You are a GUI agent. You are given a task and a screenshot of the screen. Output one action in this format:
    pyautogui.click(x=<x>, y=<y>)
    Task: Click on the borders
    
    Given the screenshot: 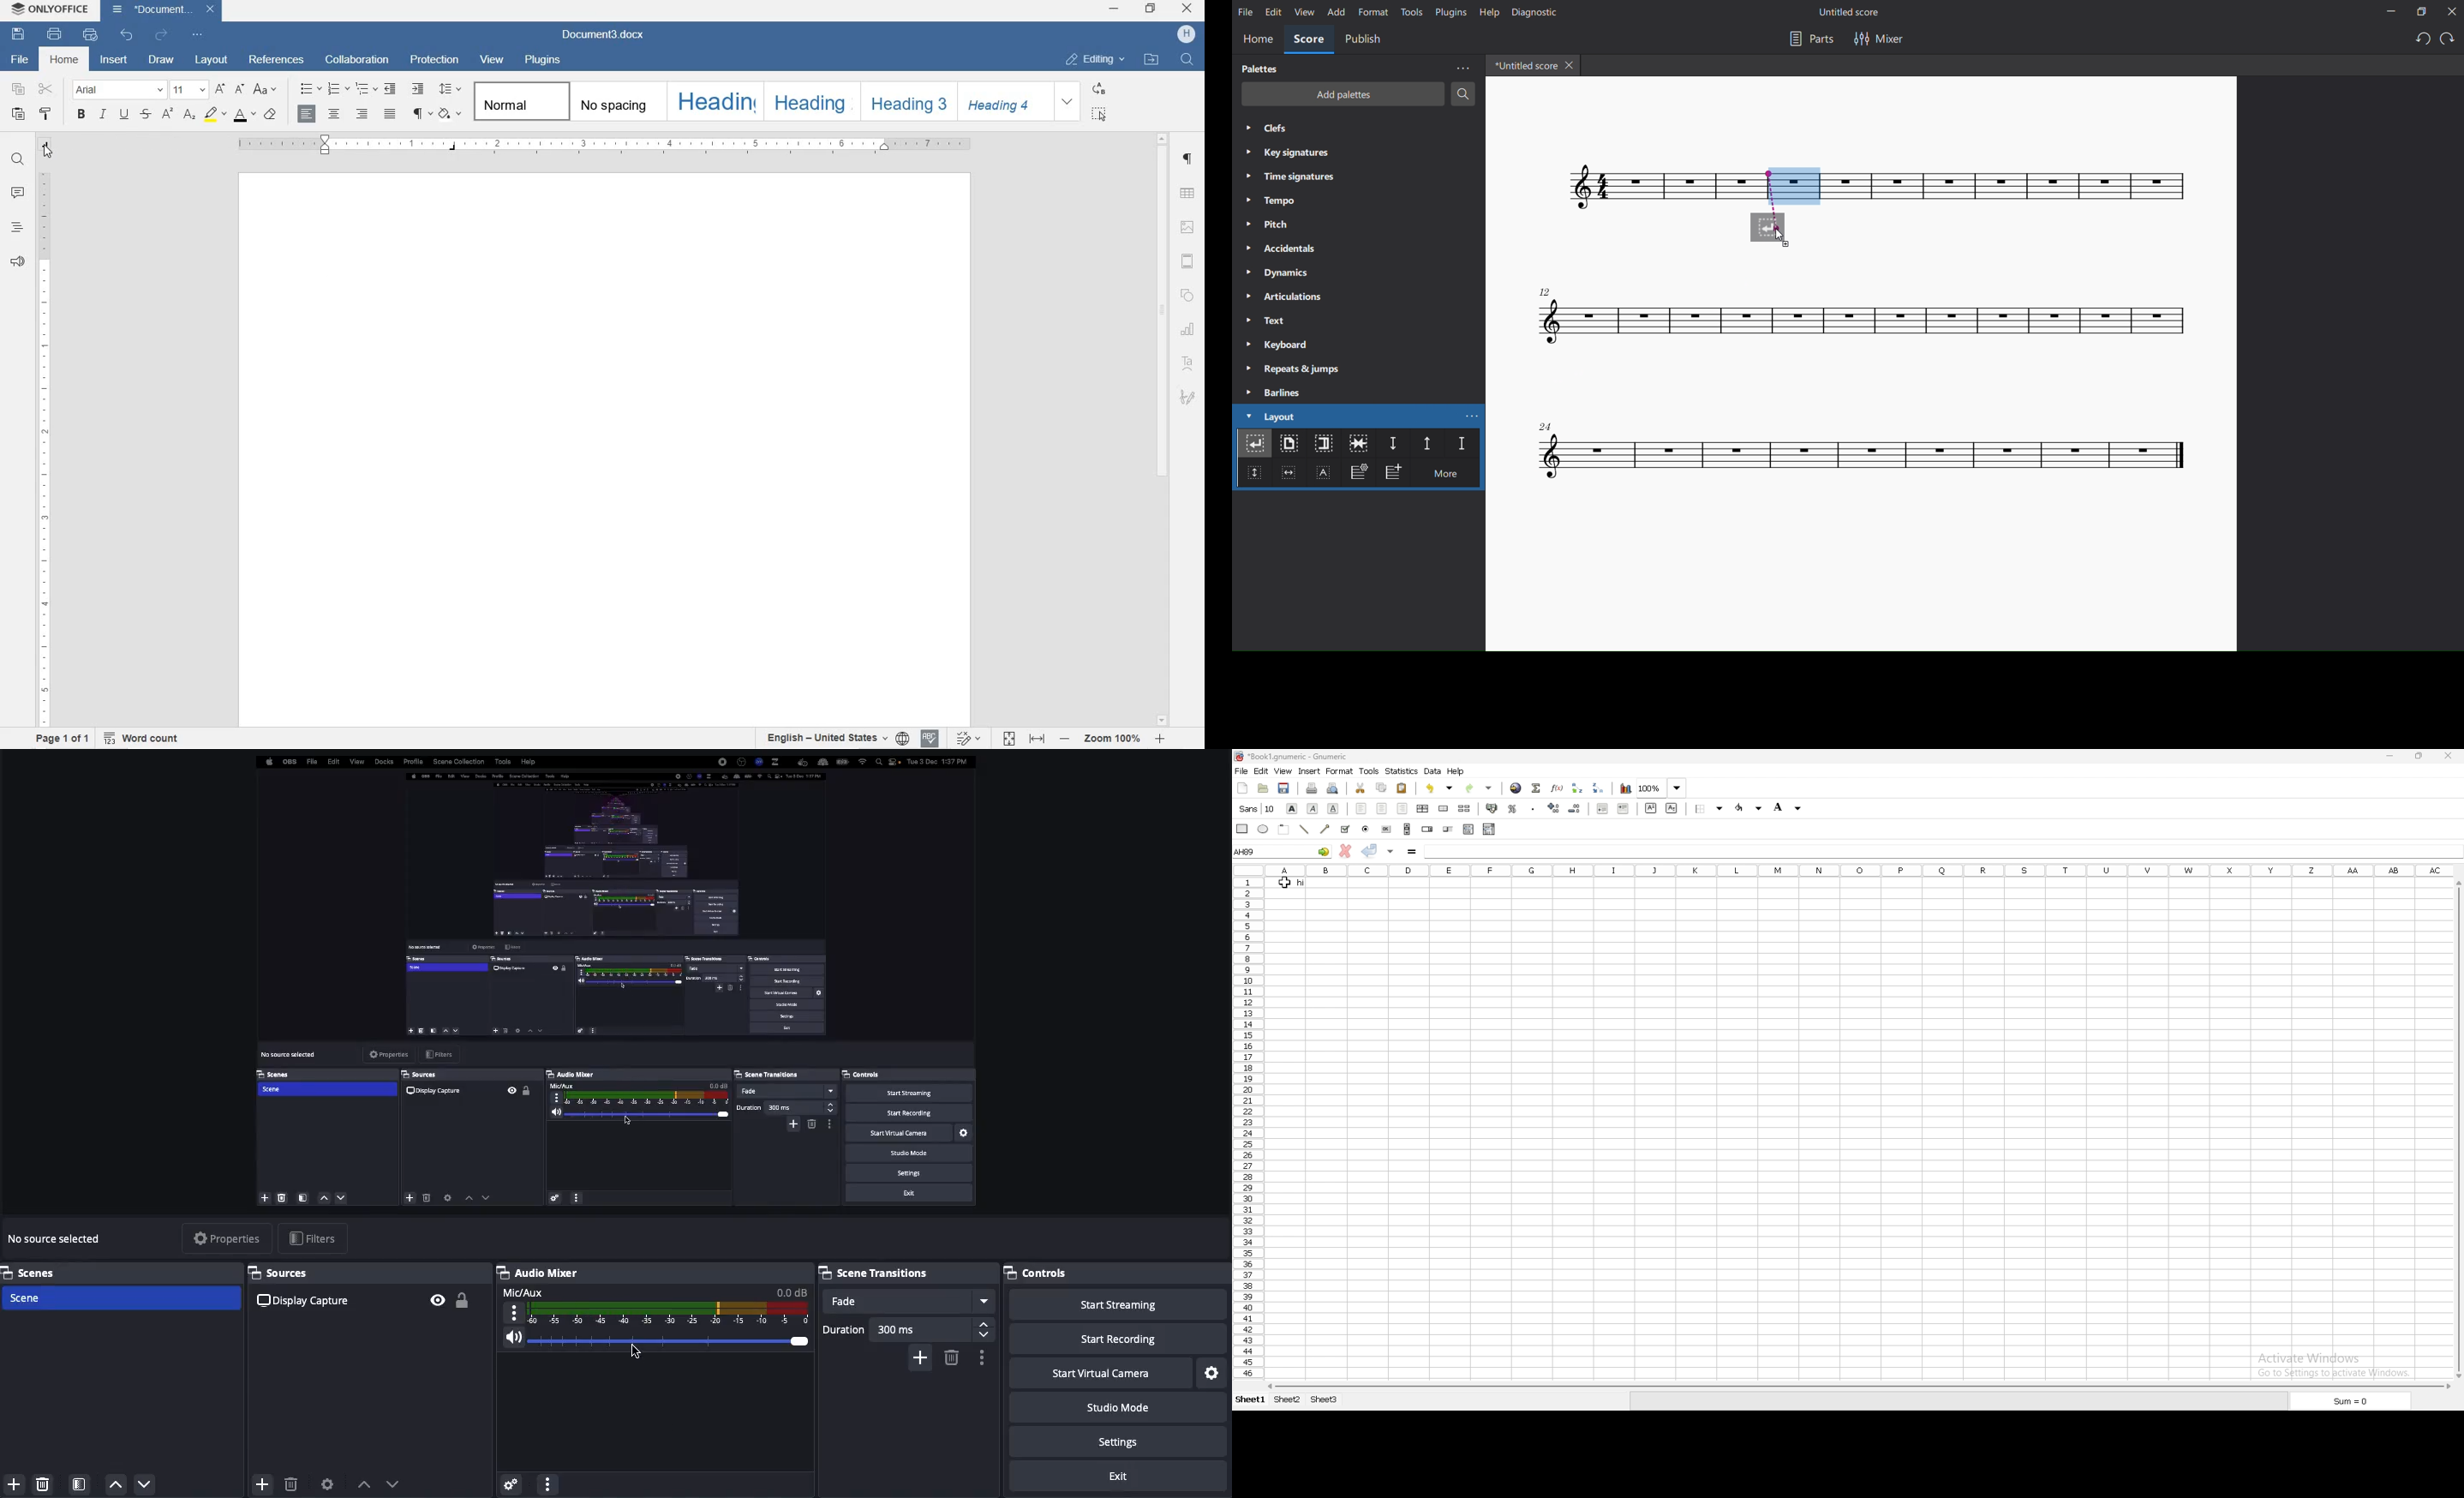 What is the action you would take?
    pyautogui.click(x=1711, y=809)
    